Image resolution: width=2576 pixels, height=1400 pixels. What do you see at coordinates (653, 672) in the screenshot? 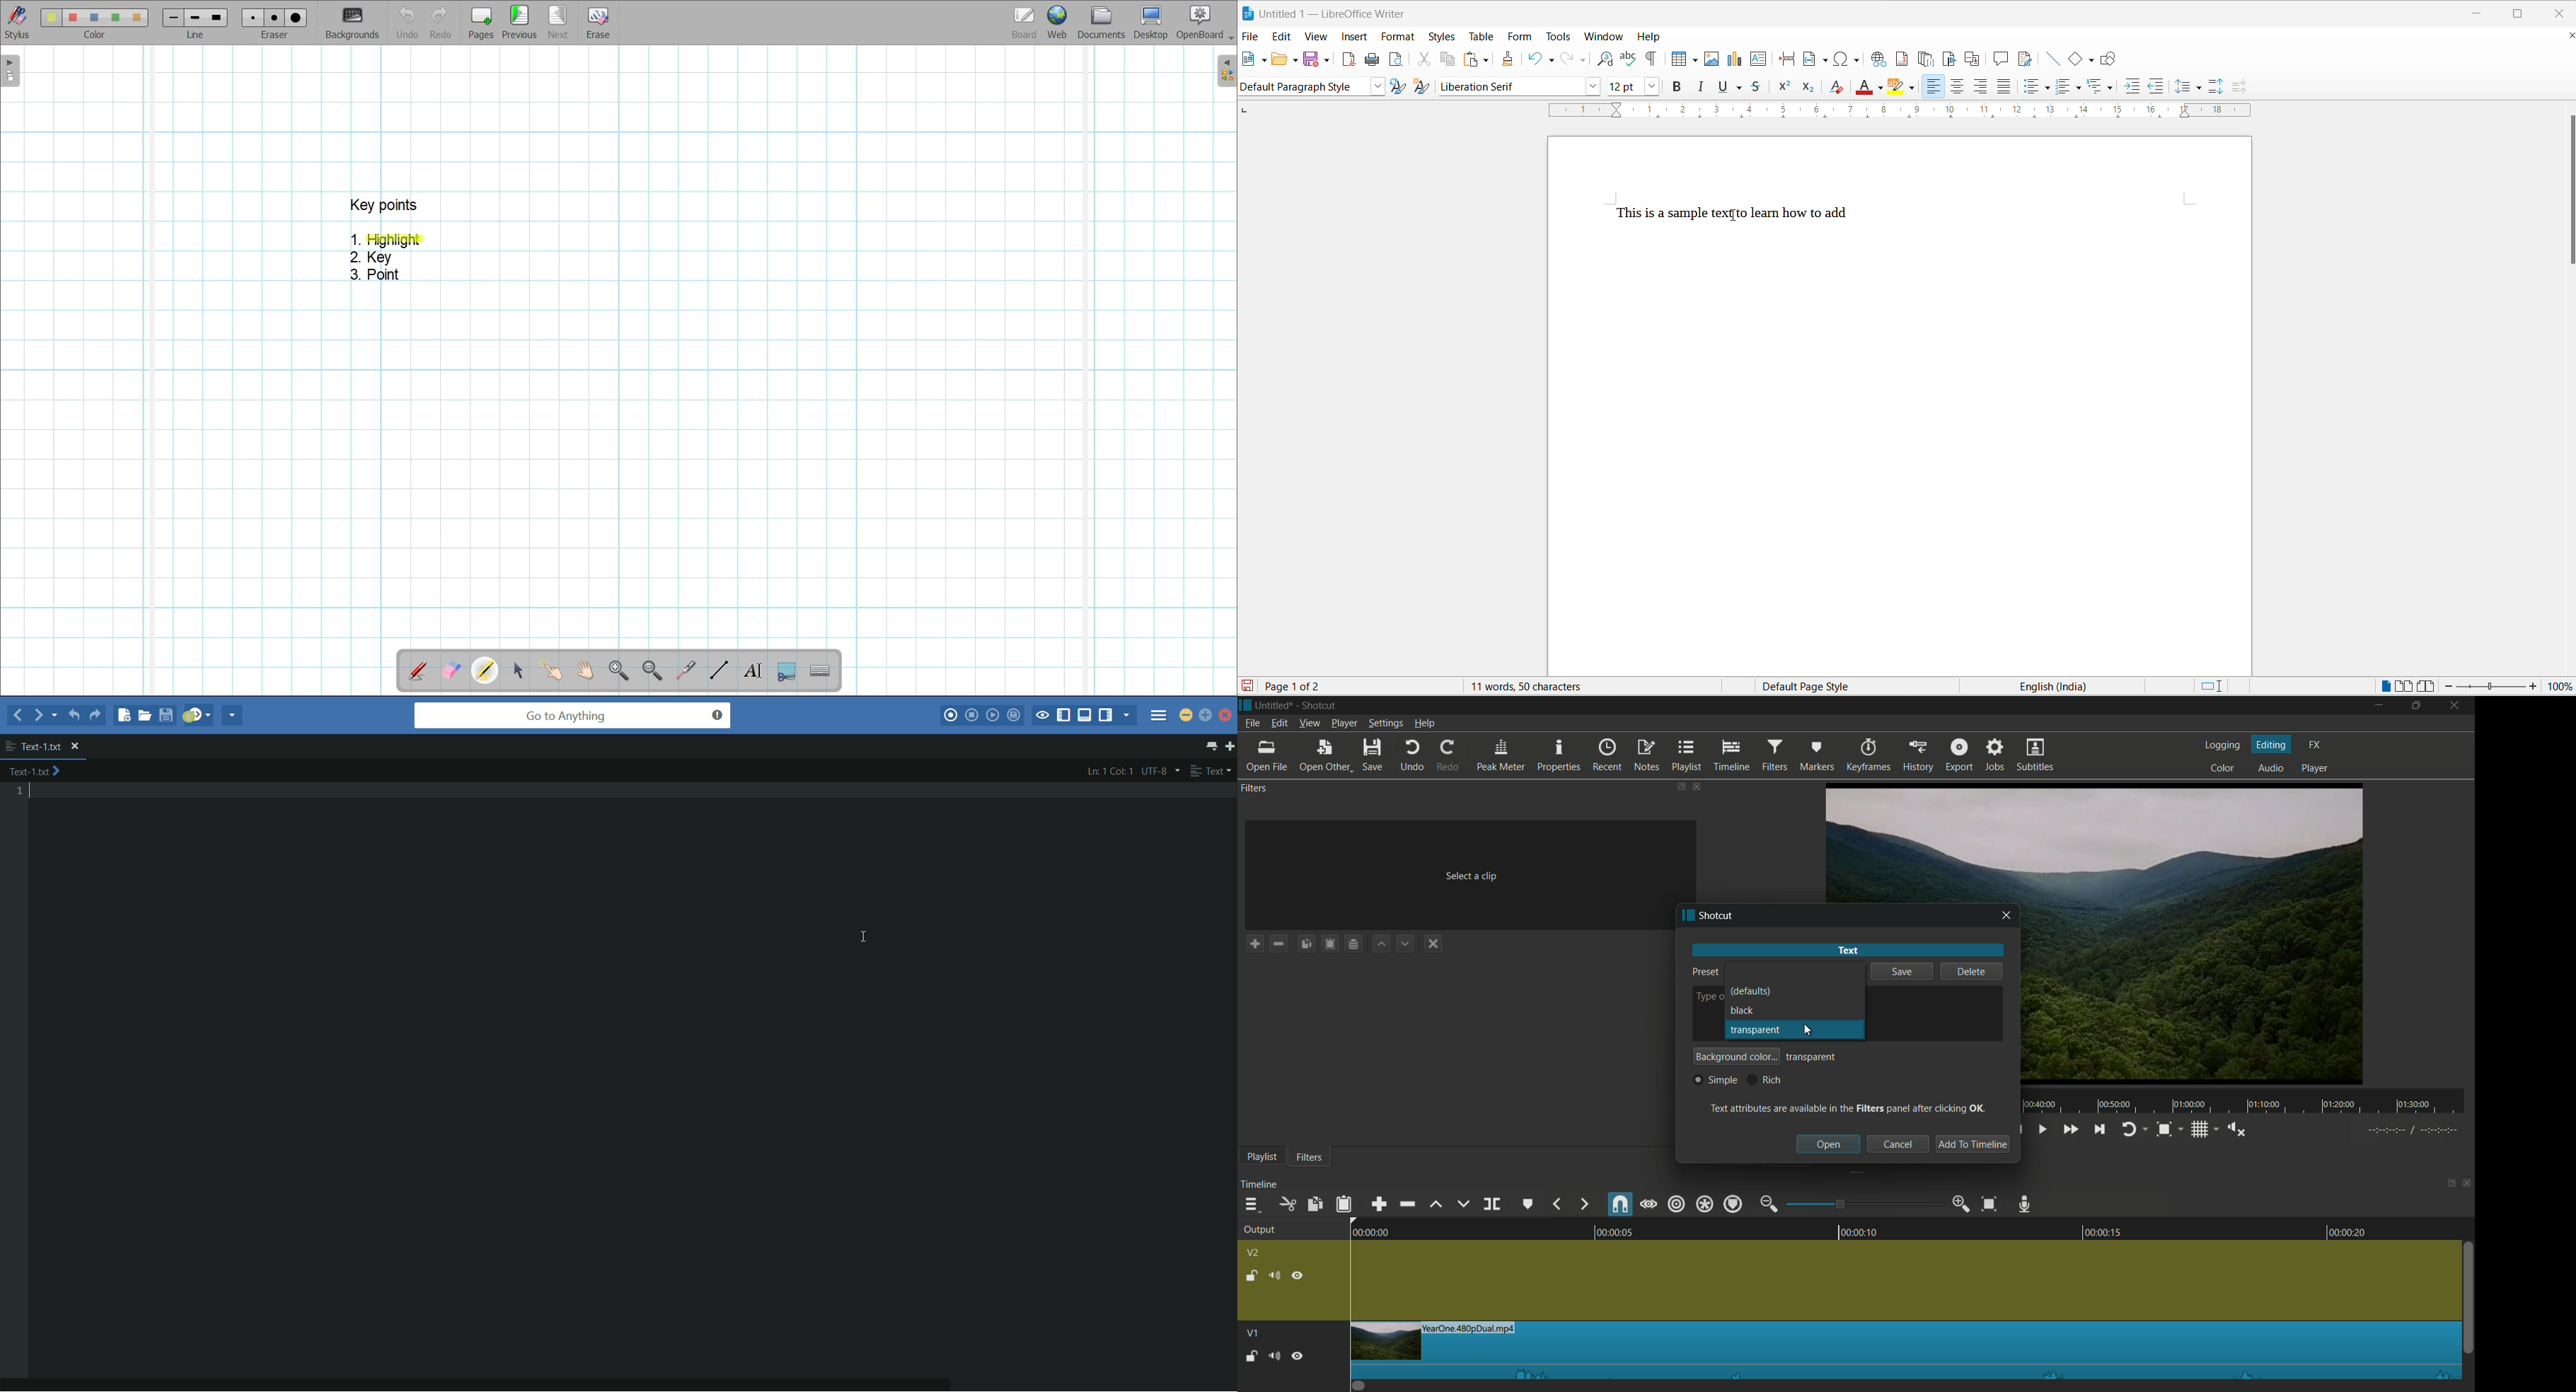
I see `Zoom out` at bounding box center [653, 672].